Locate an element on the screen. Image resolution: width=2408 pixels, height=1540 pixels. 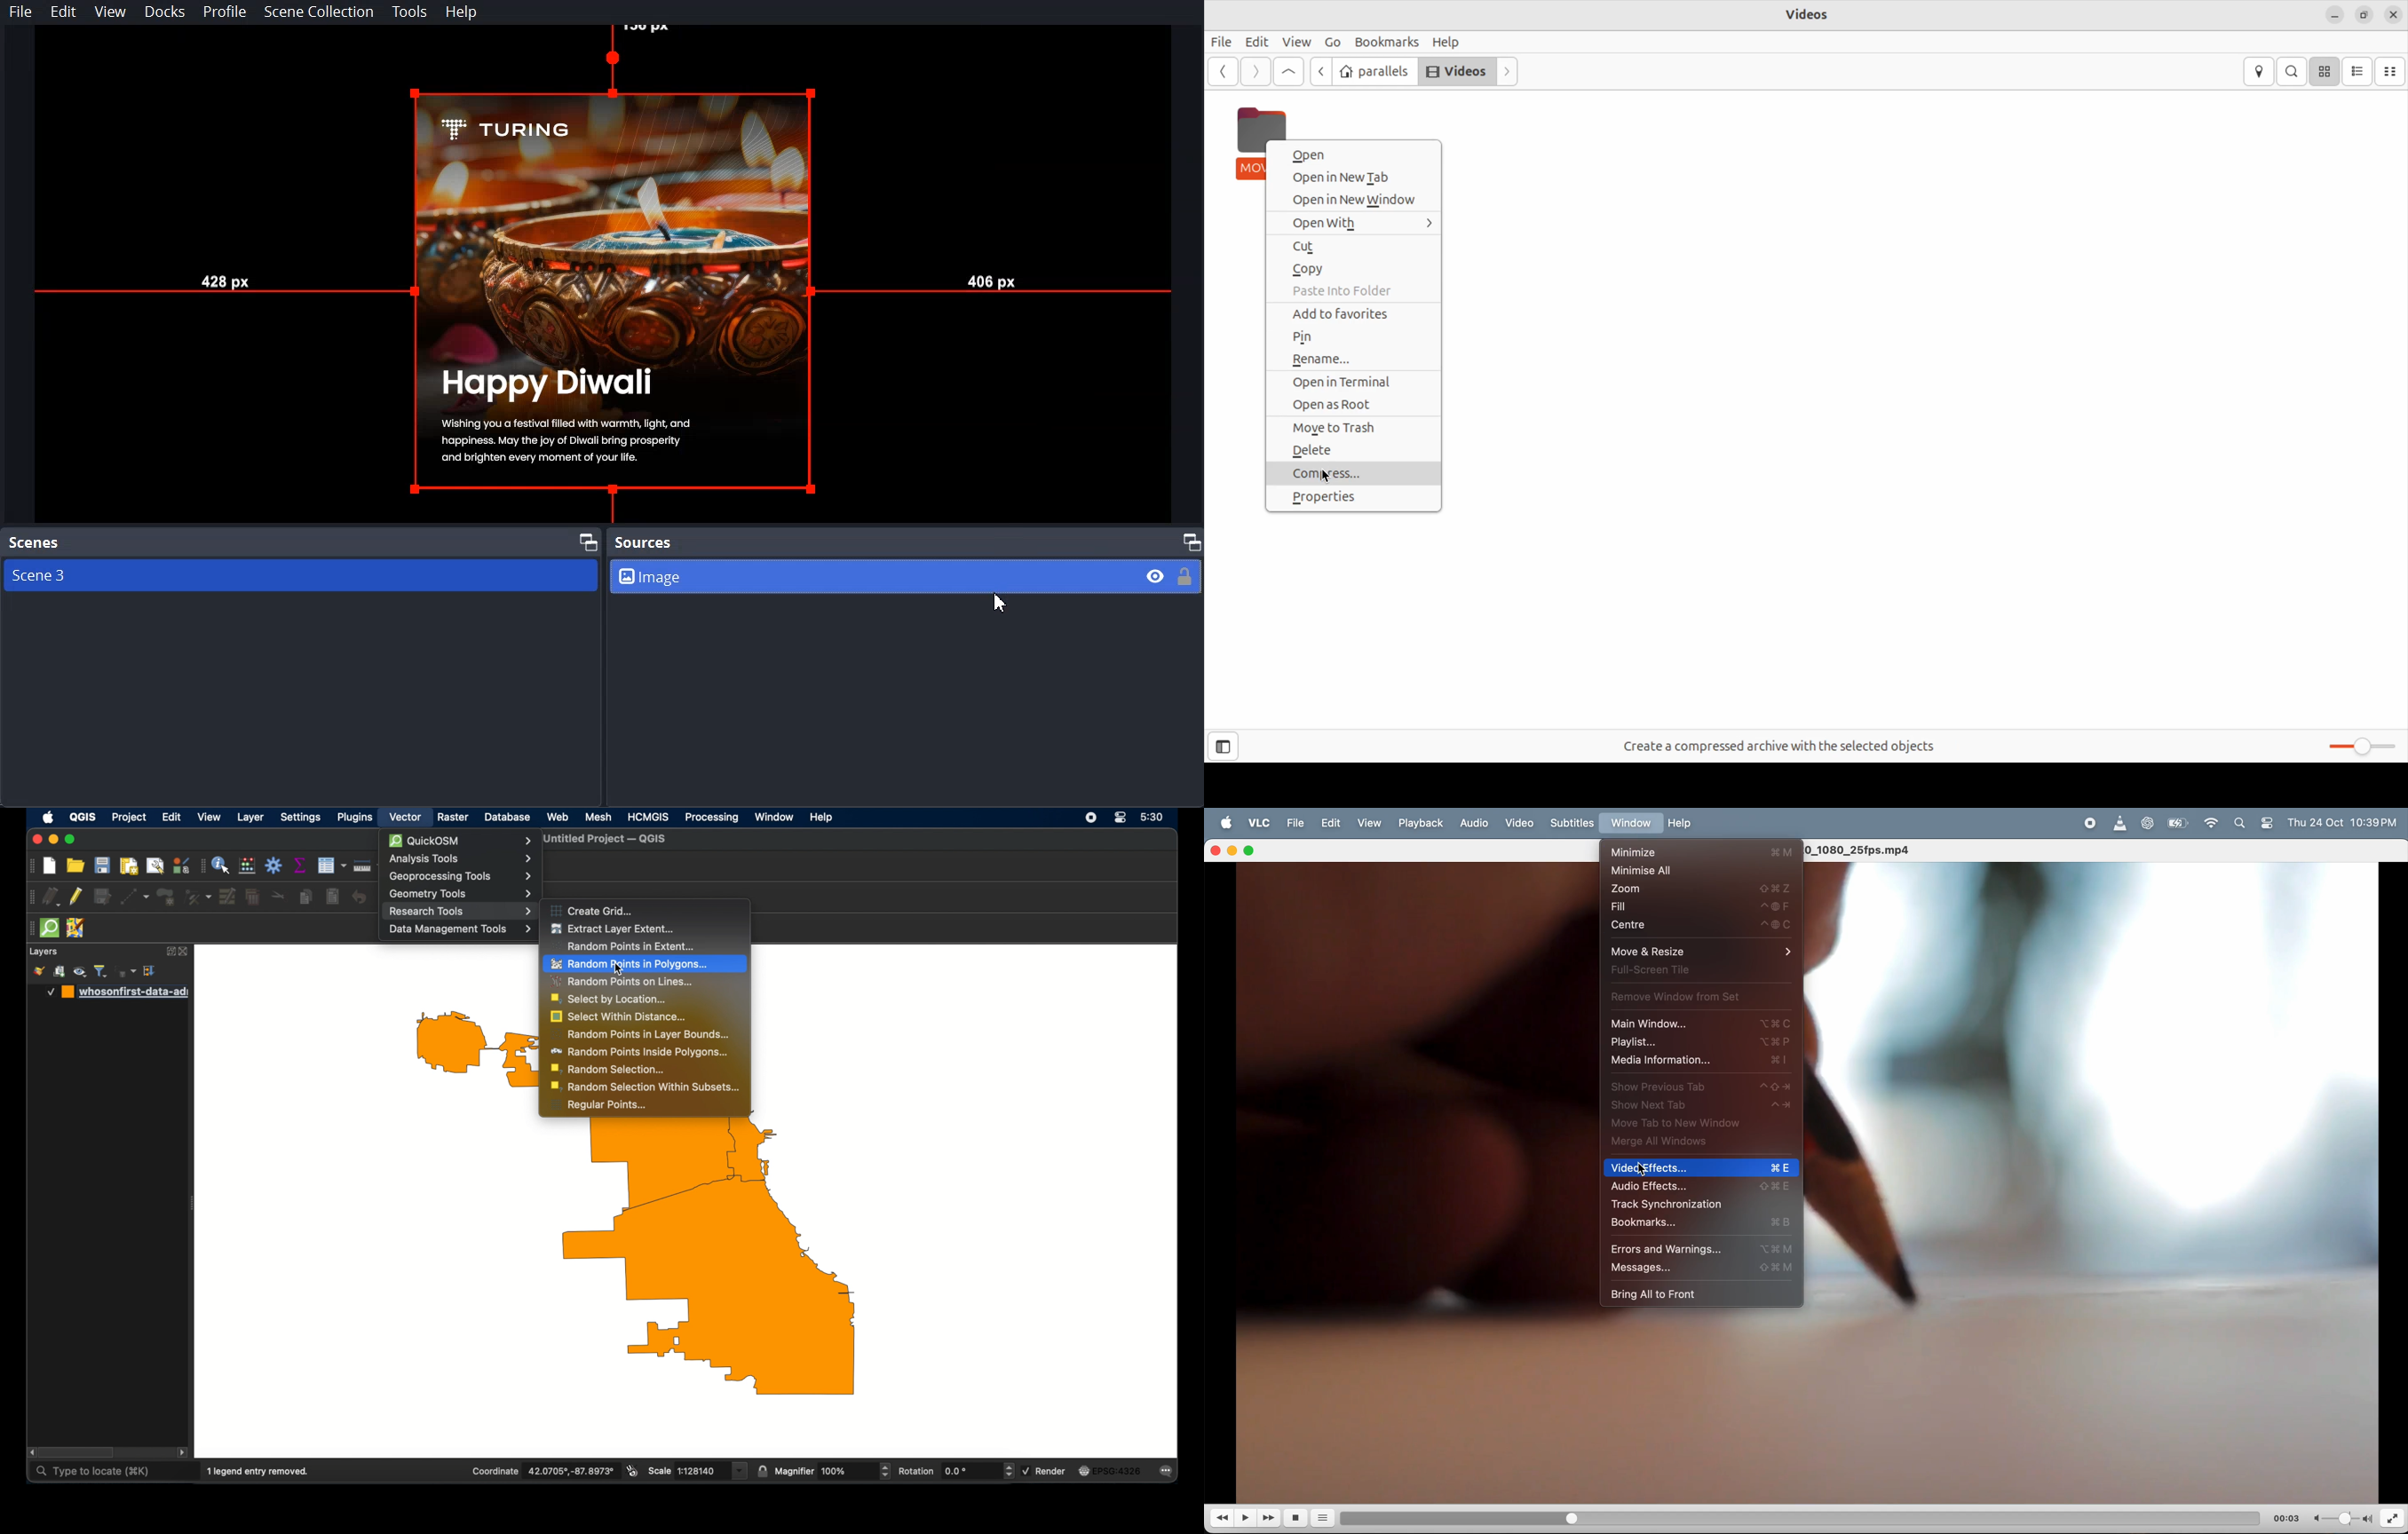
close is located at coordinates (2393, 14).